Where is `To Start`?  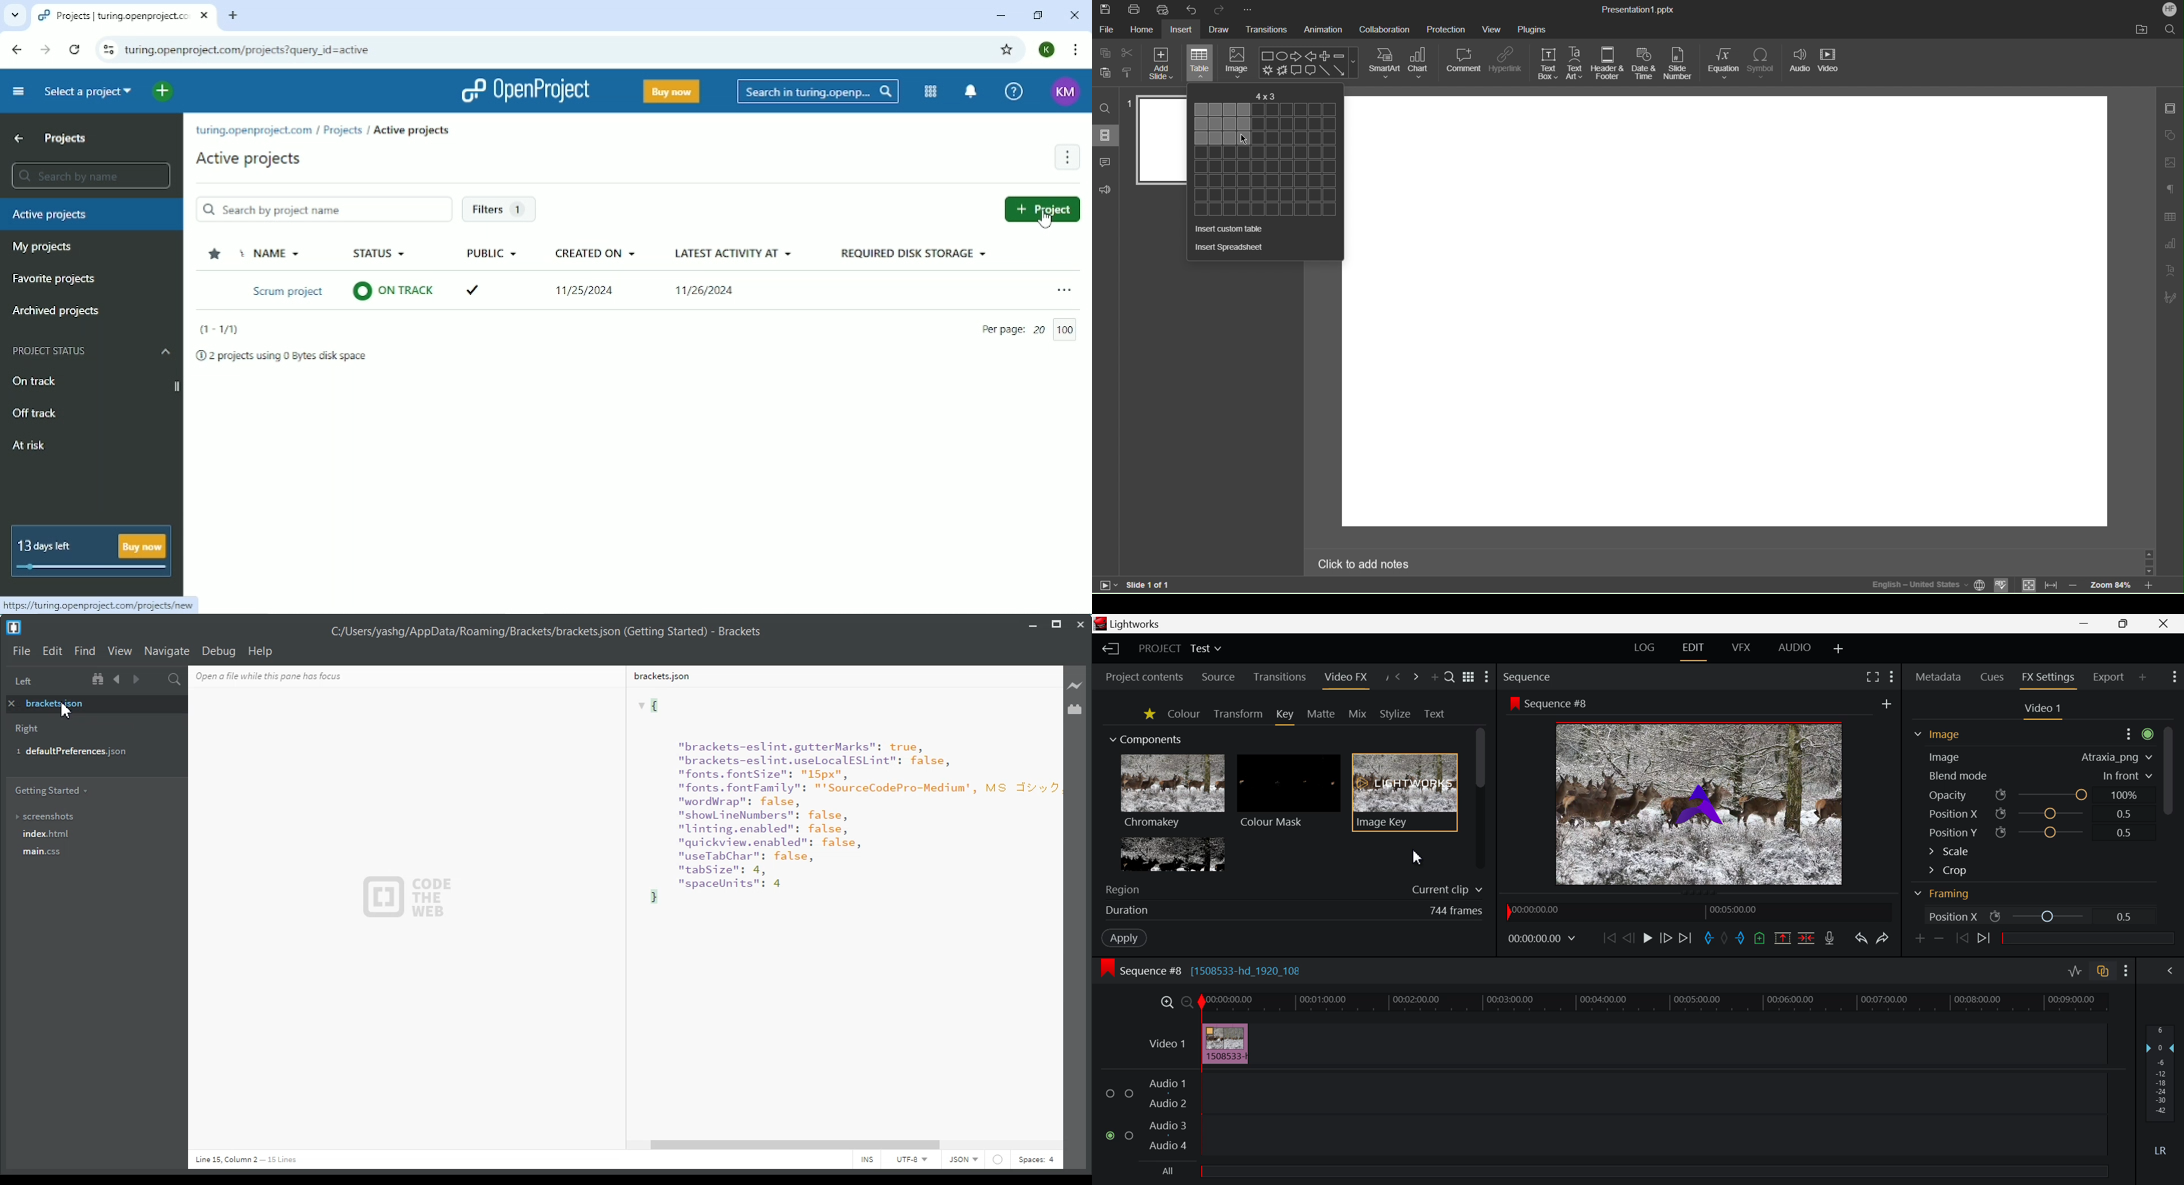 To Start is located at coordinates (1608, 935).